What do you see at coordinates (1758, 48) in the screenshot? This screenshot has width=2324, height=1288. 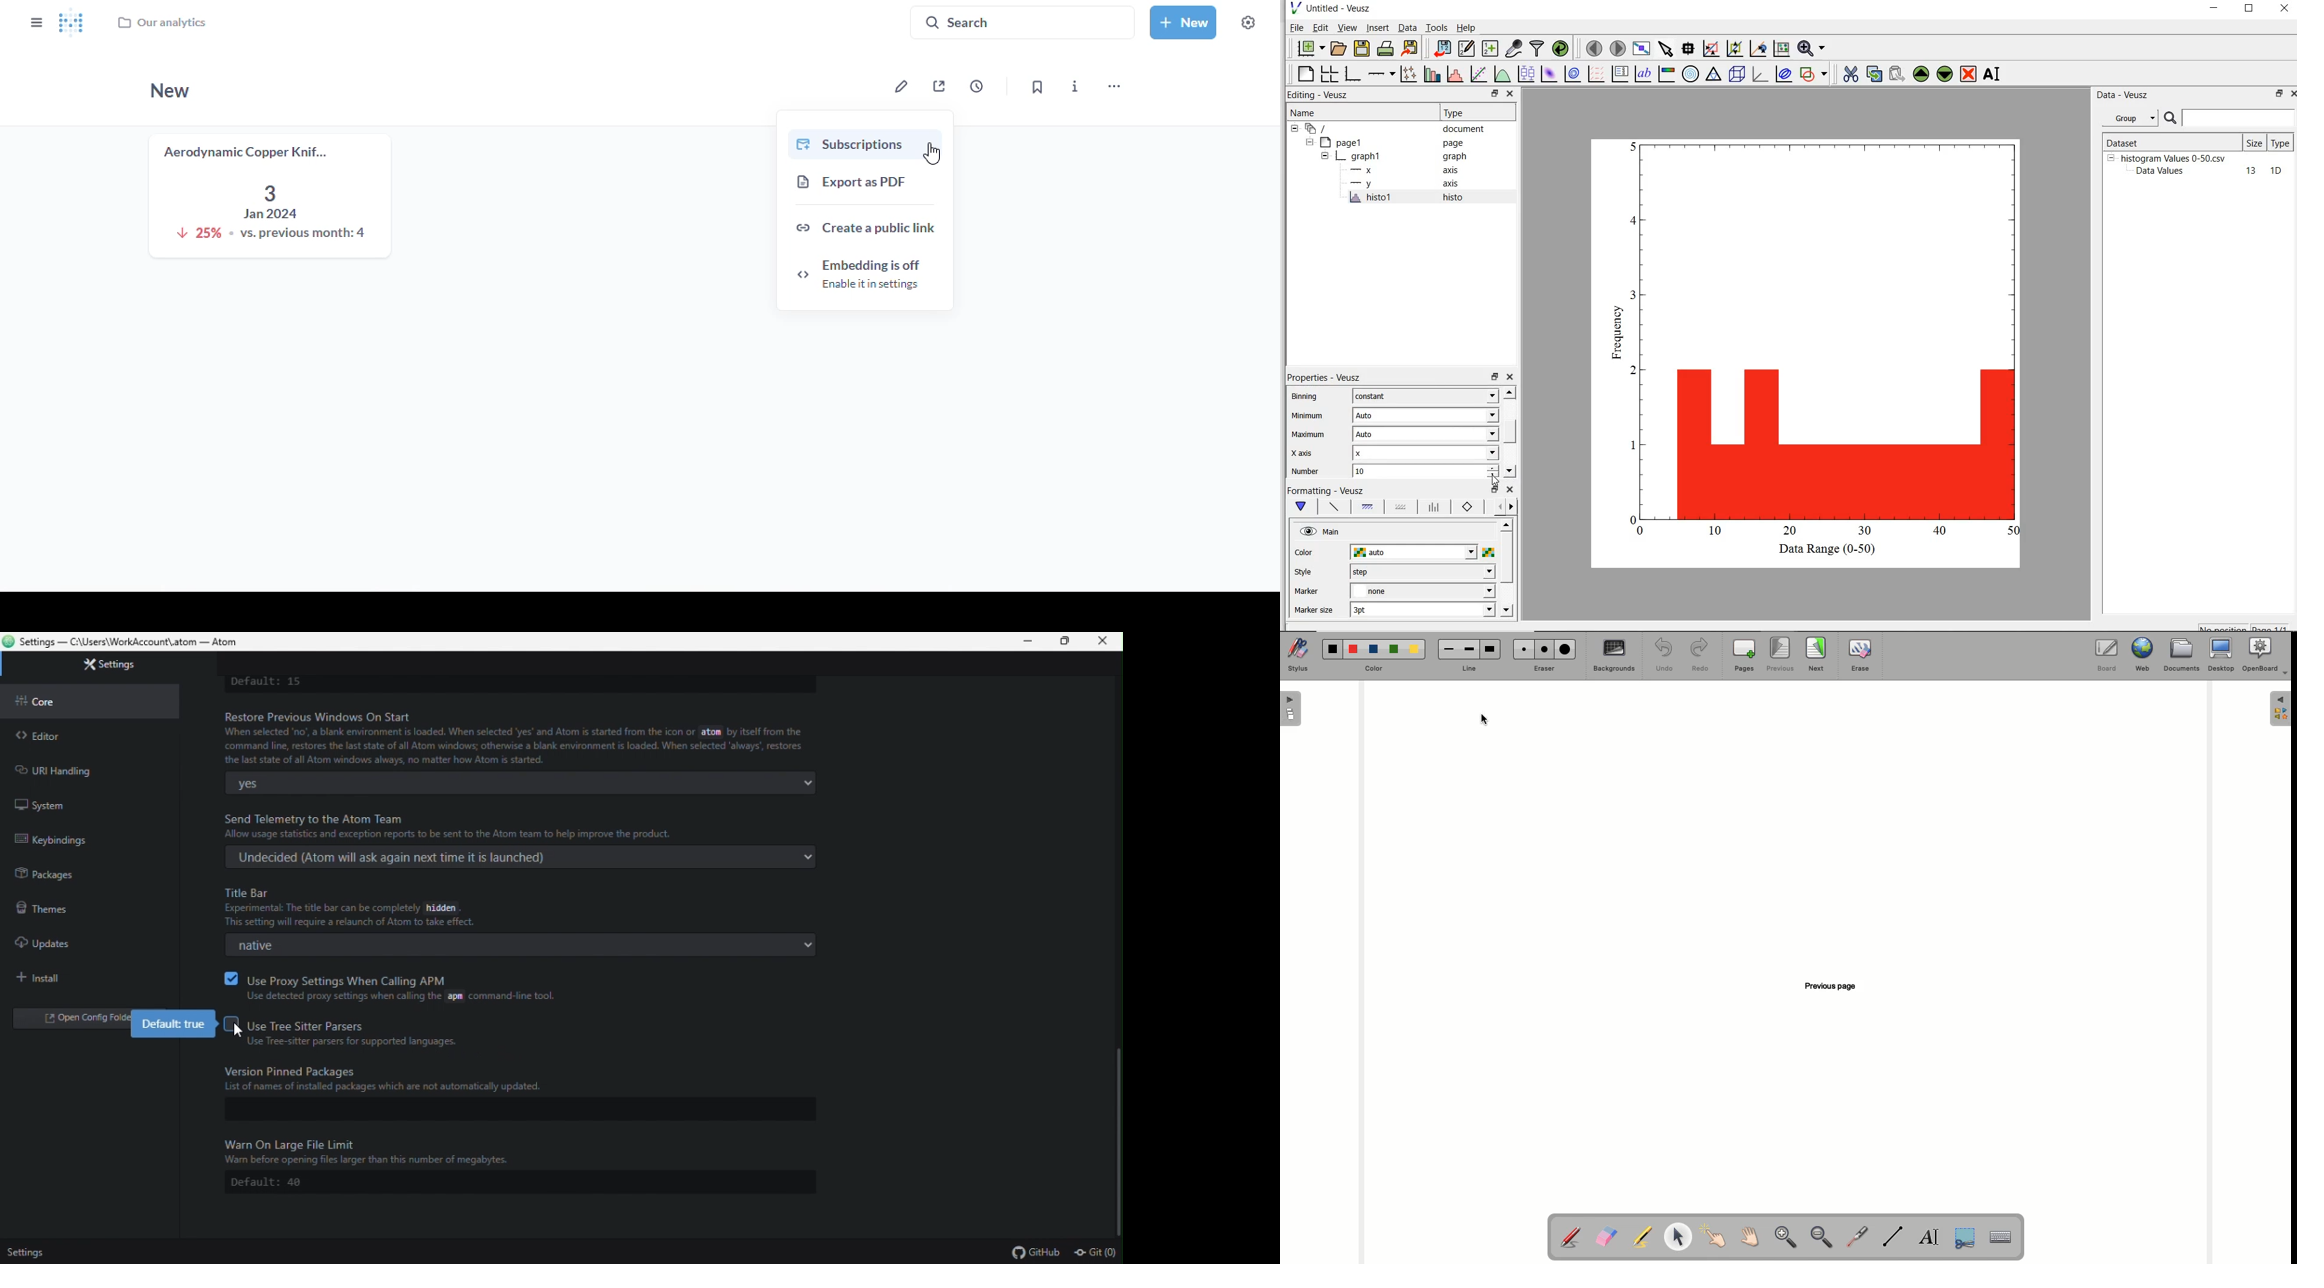 I see `click to zoom out on graph axes` at bounding box center [1758, 48].